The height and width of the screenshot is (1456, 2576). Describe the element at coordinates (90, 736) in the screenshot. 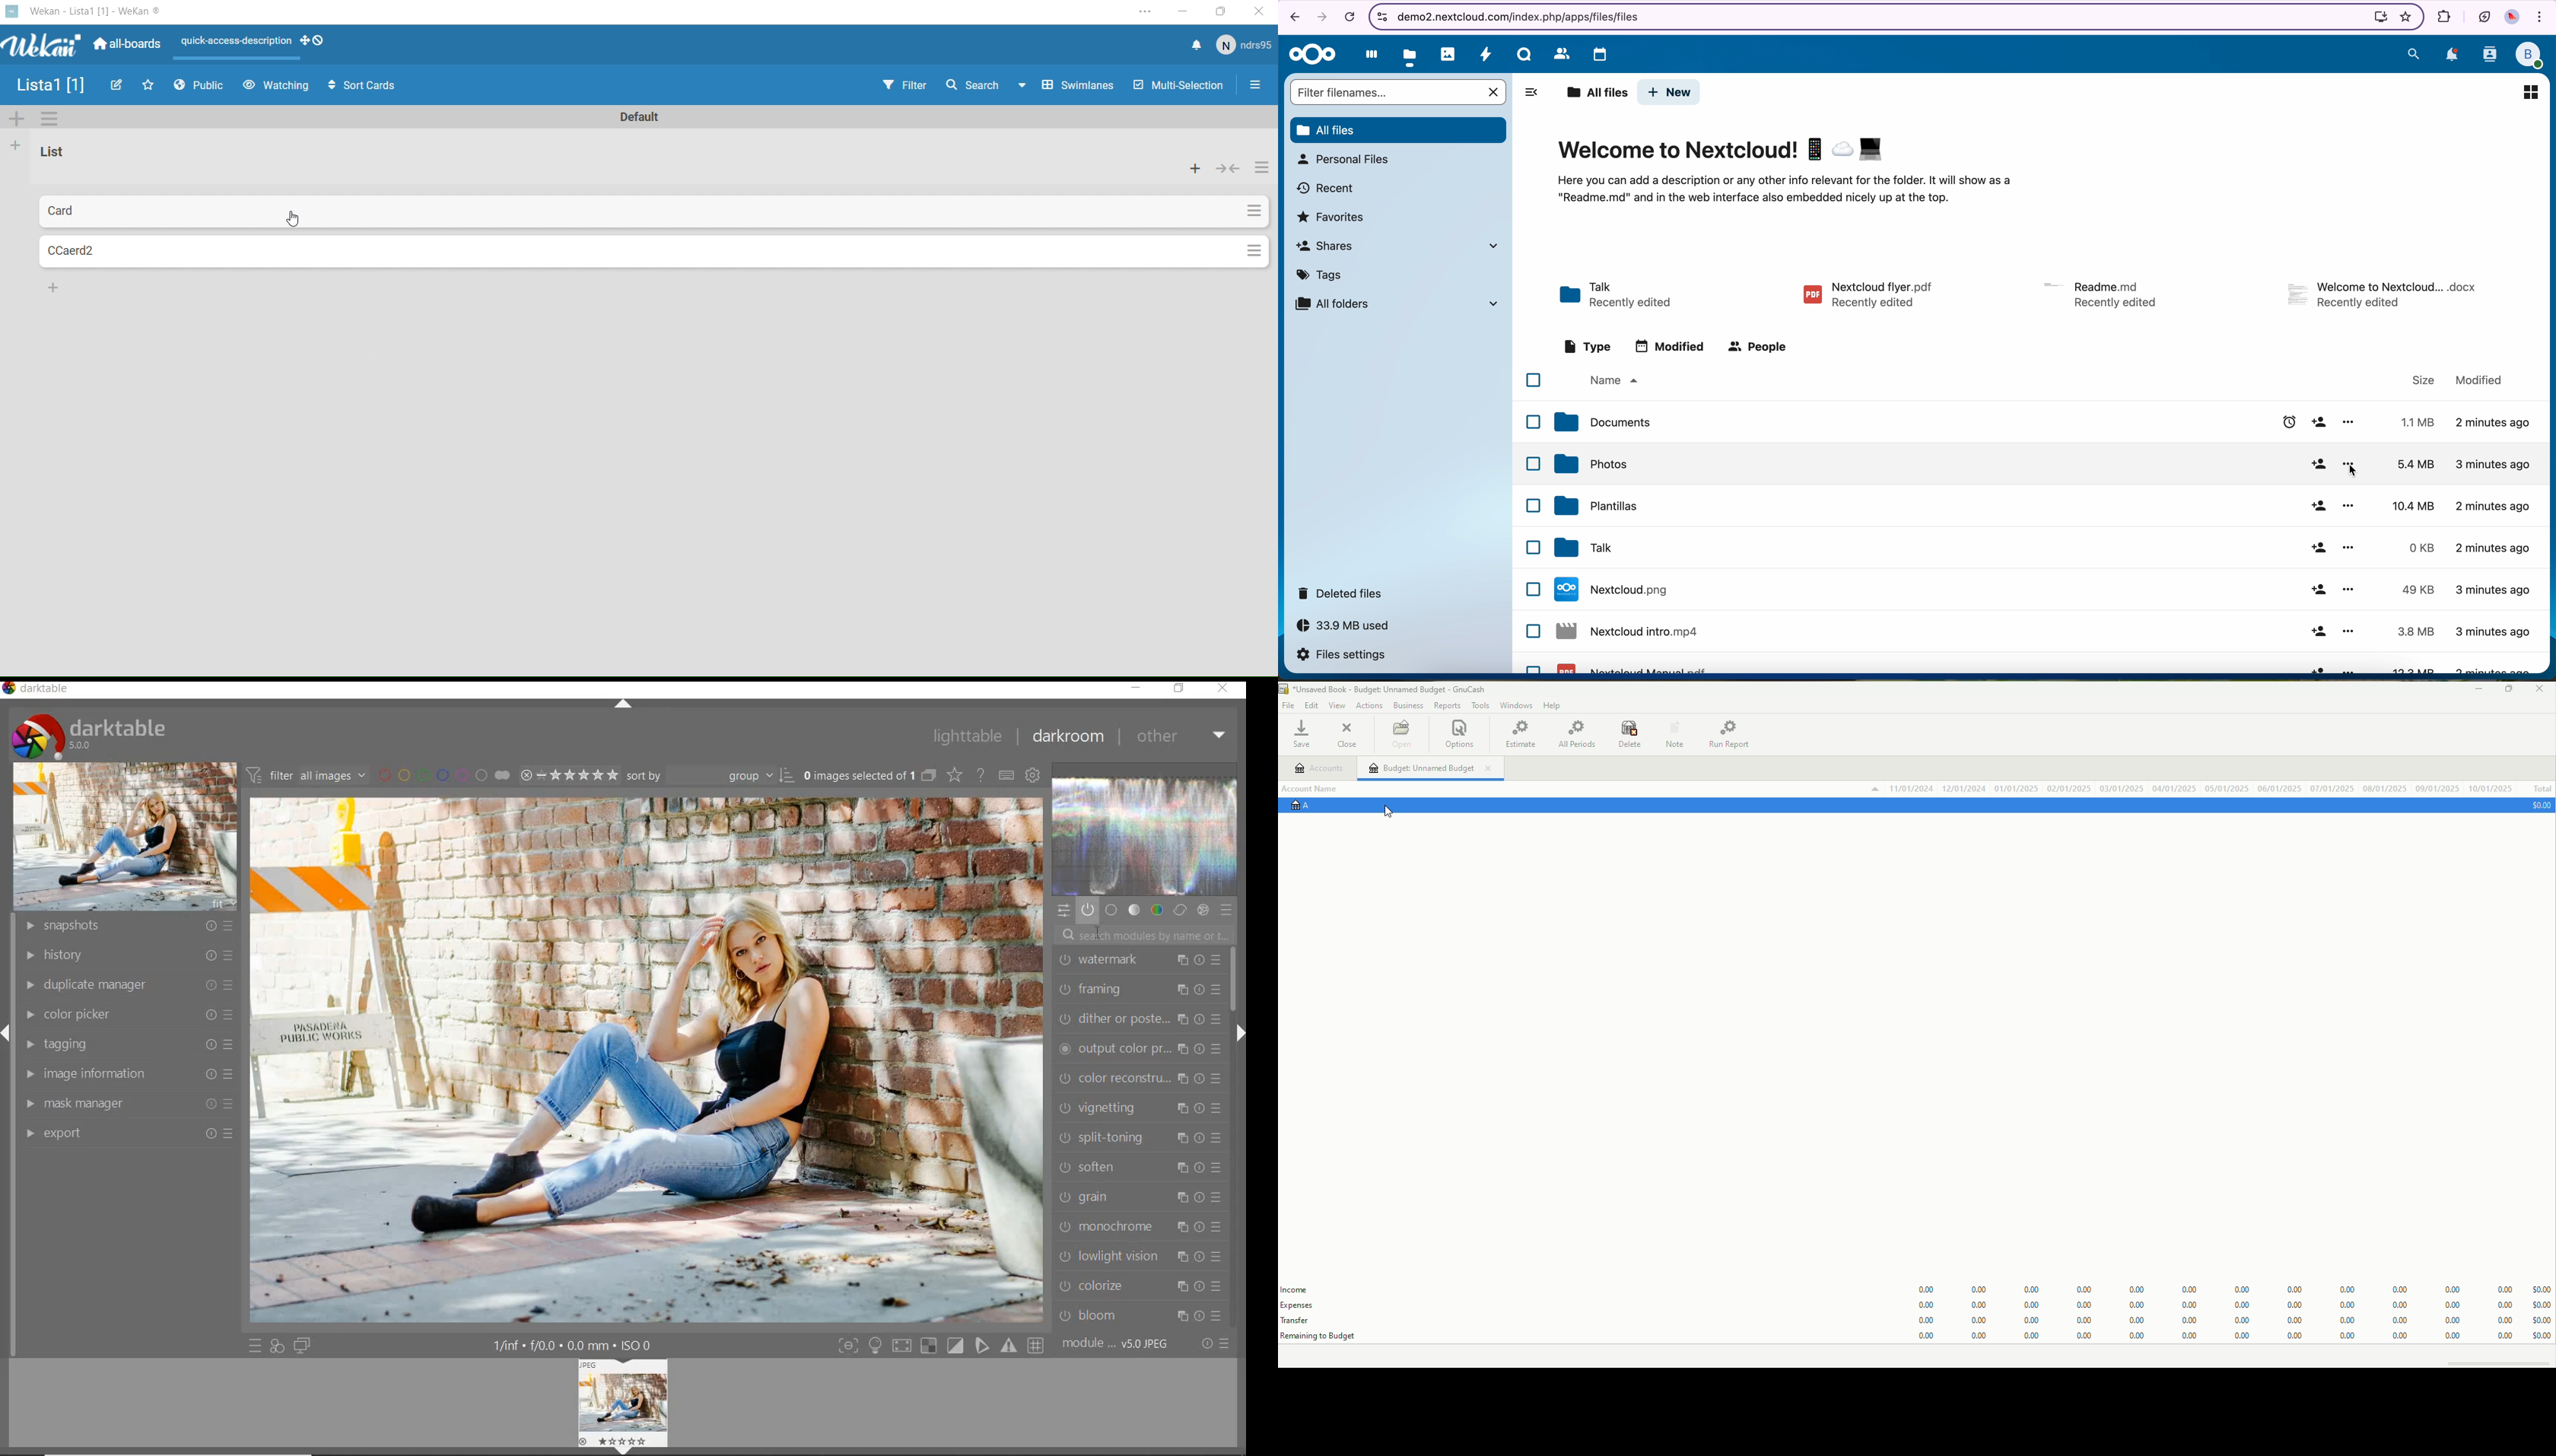

I see `system logo & name` at that location.